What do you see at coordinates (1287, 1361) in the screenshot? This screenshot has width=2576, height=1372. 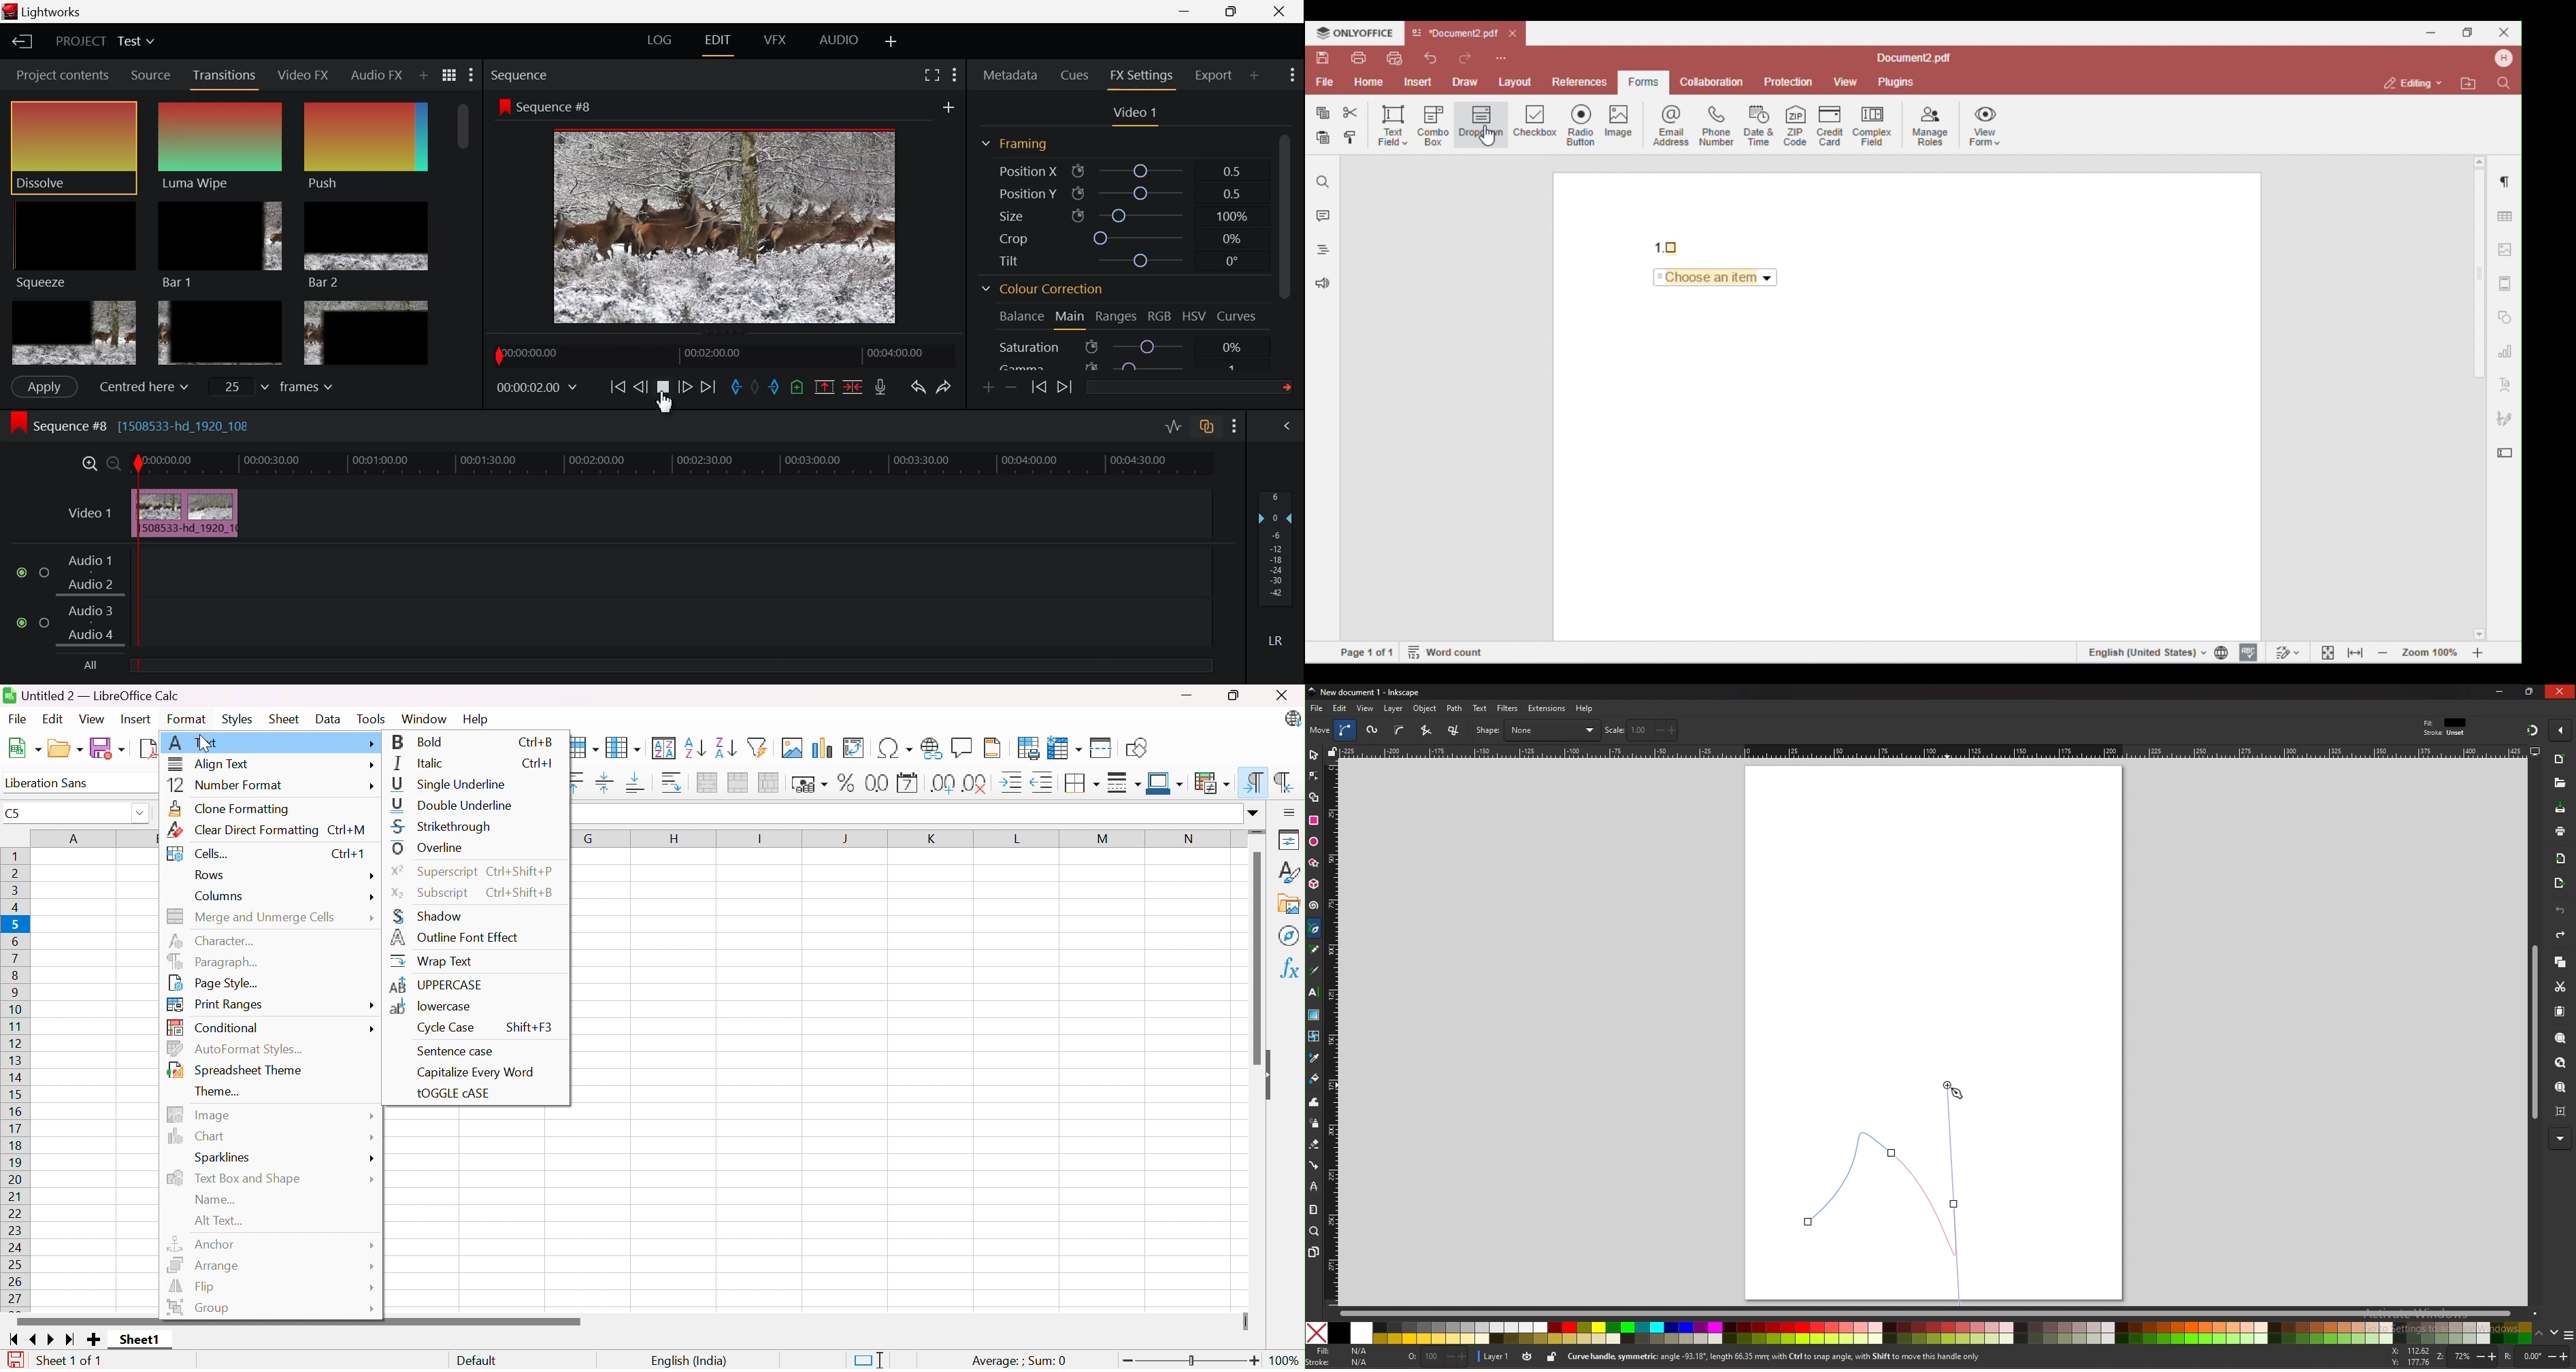 I see `100%` at bounding box center [1287, 1361].